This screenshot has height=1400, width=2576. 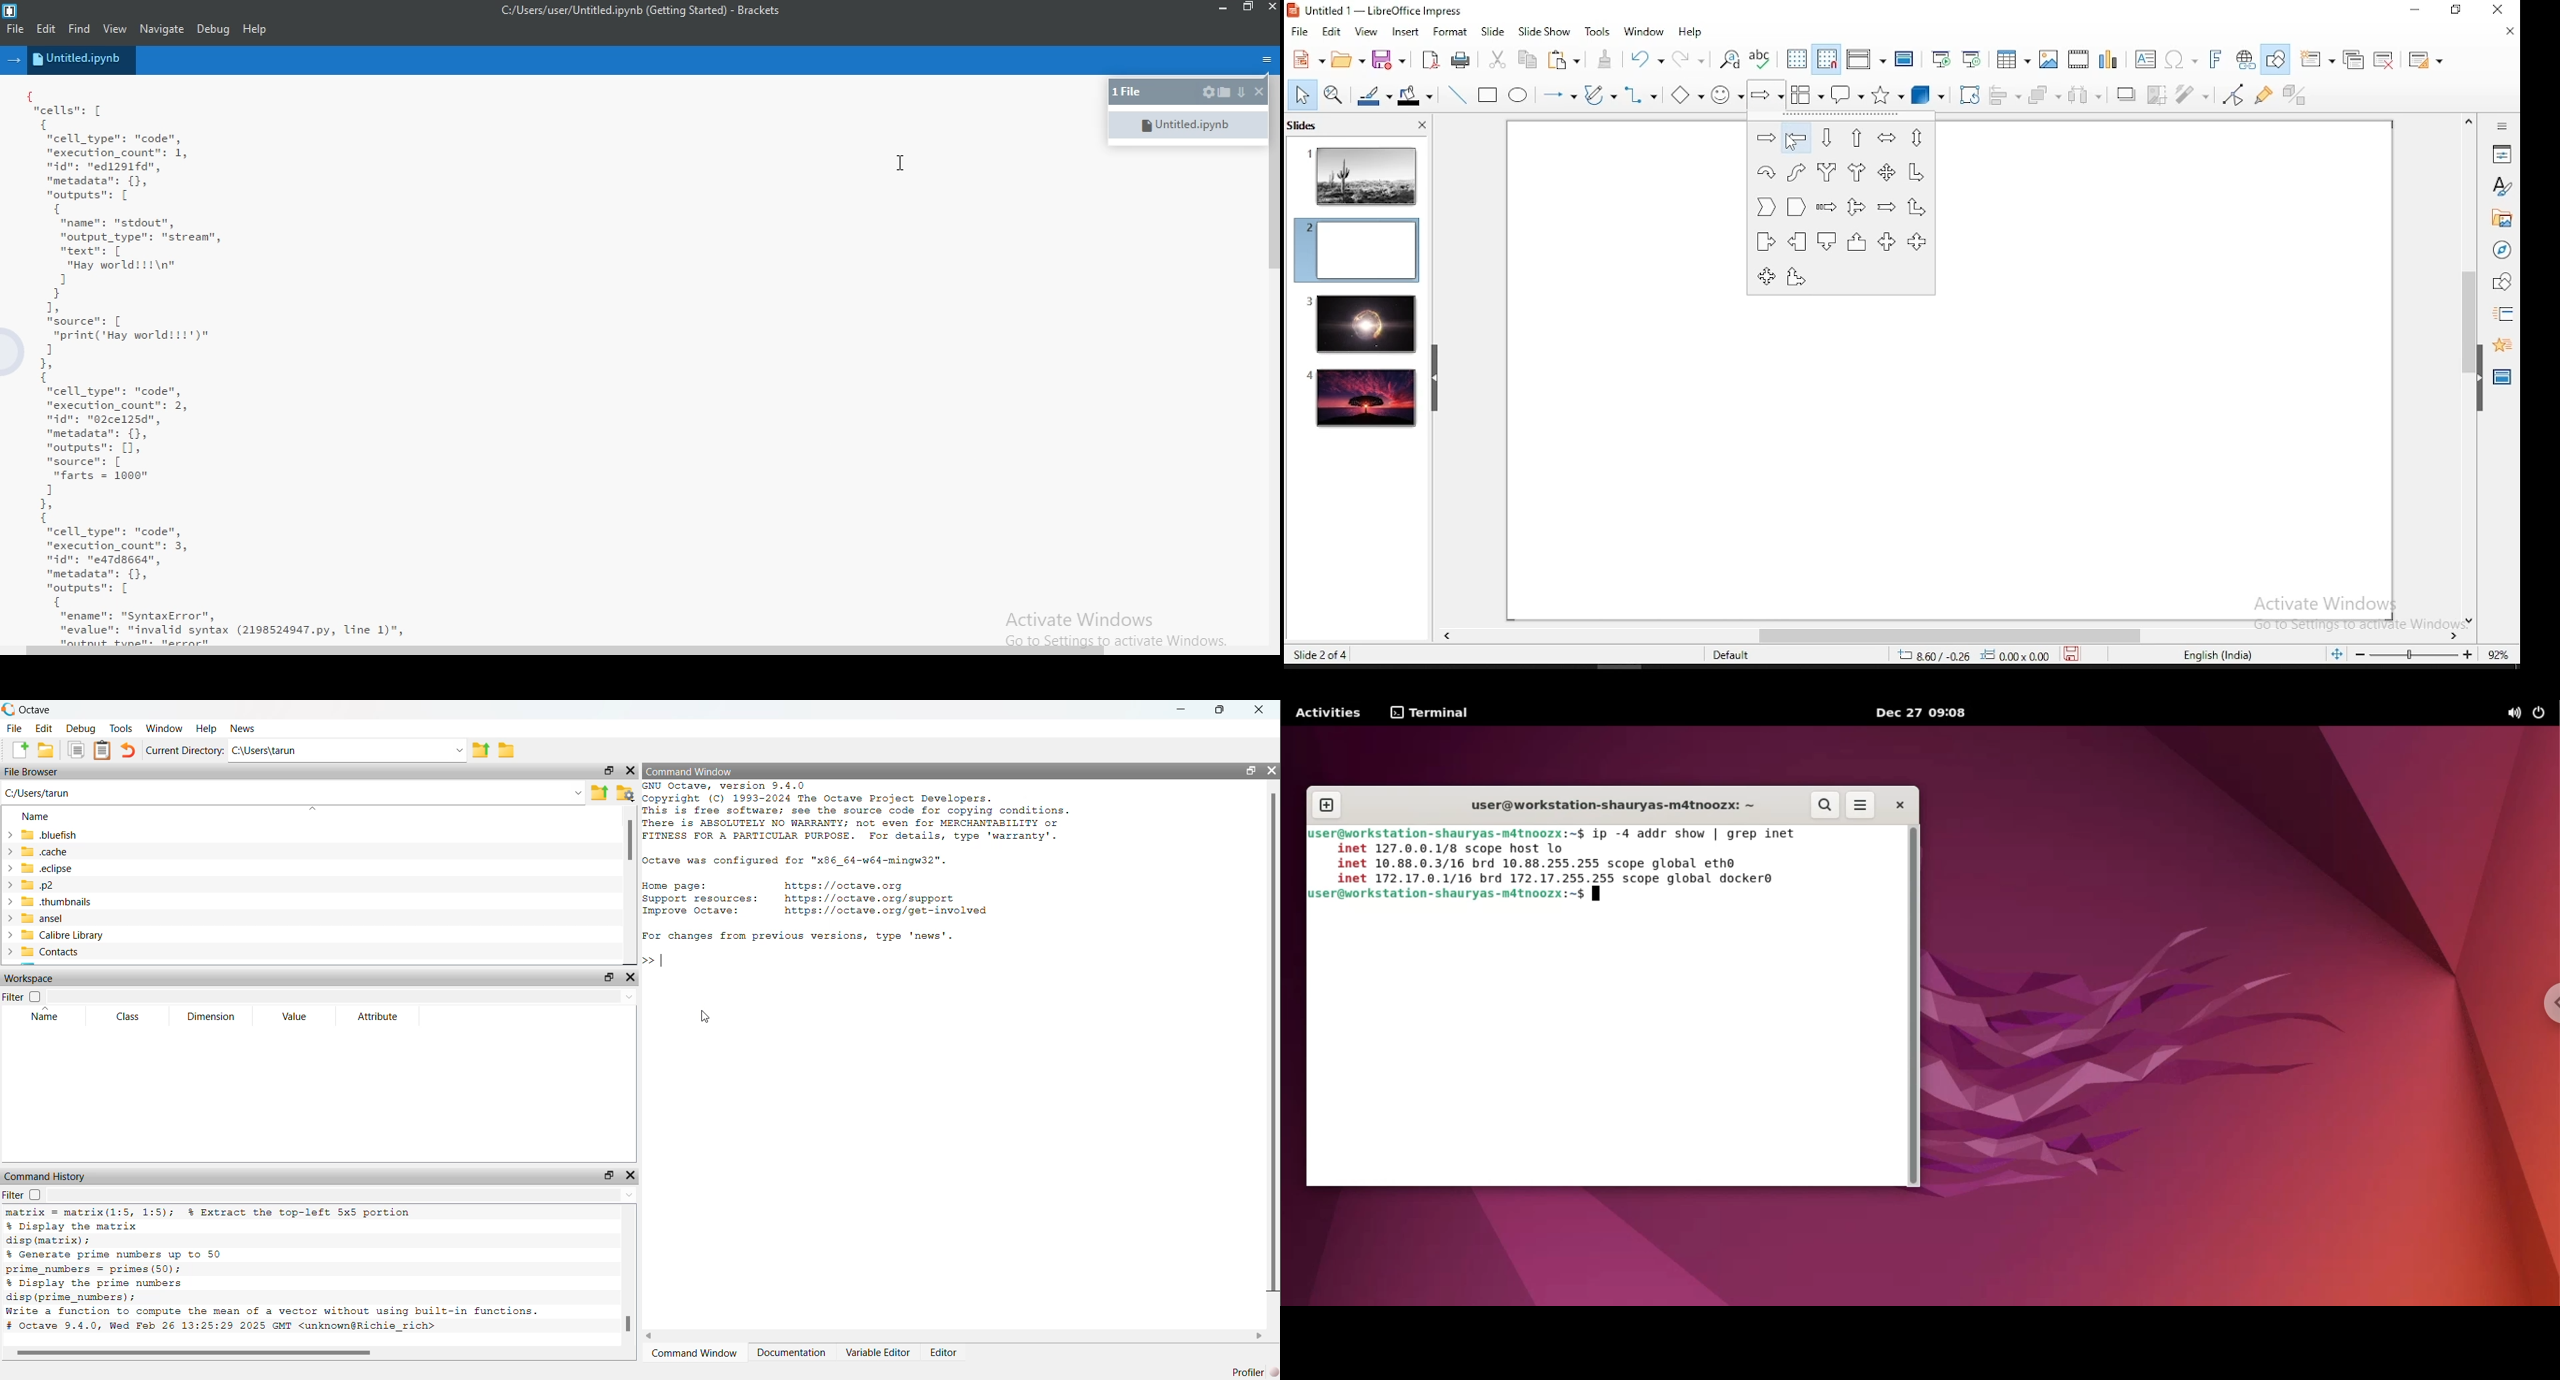 I want to click on restore, so click(x=2457, y=11).